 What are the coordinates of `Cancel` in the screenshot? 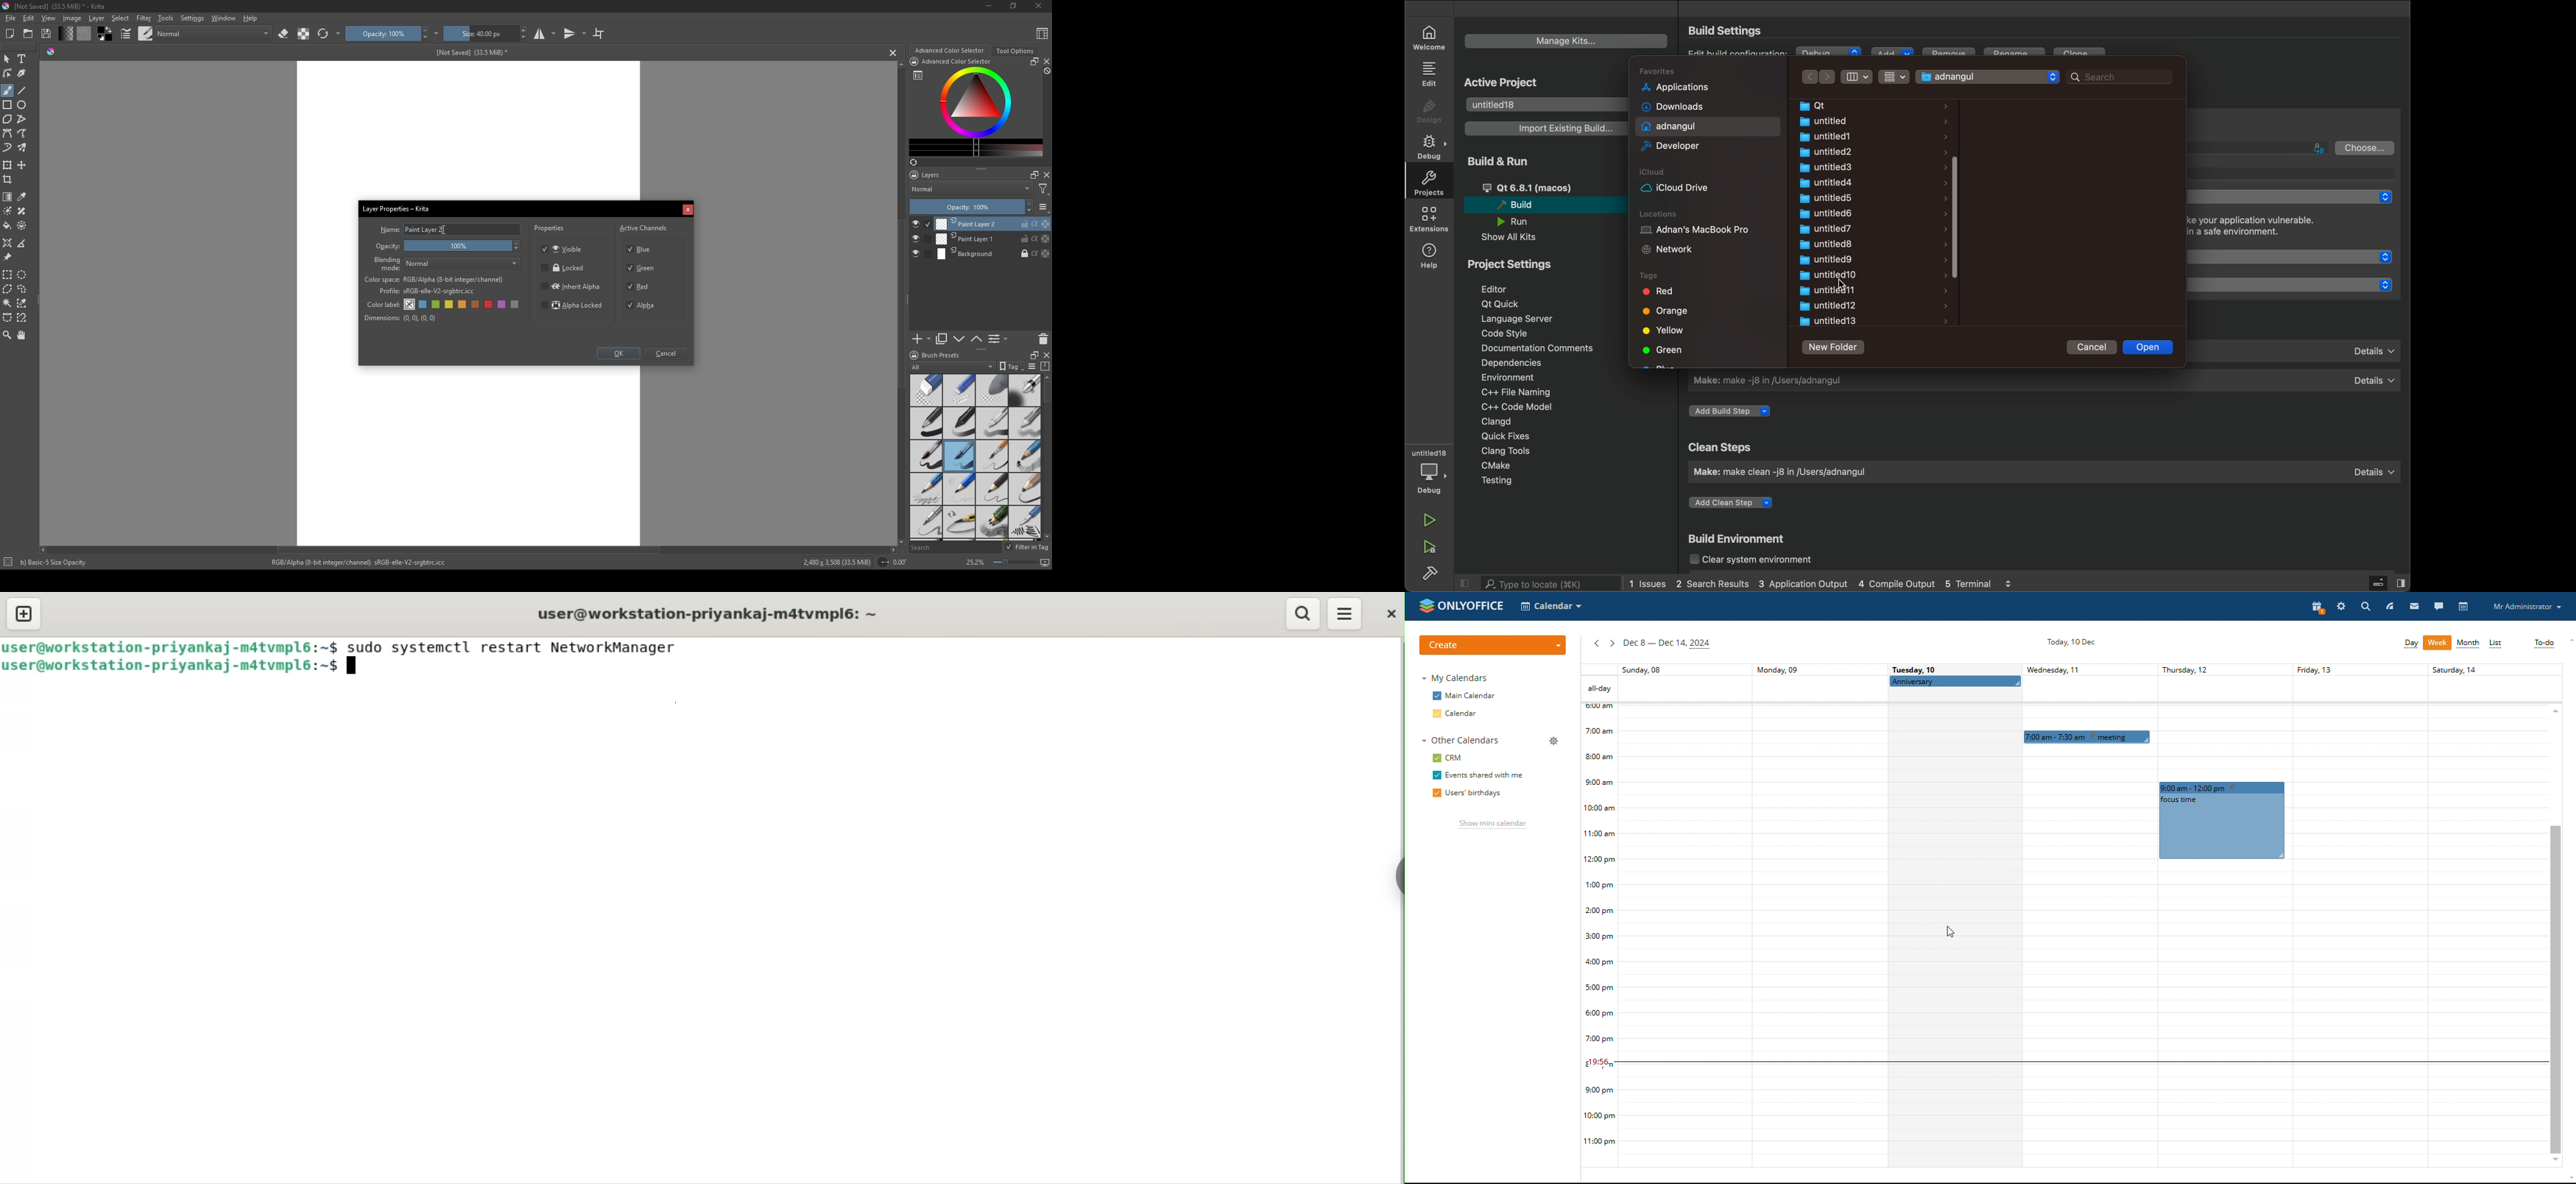 It's located at (668, 354).